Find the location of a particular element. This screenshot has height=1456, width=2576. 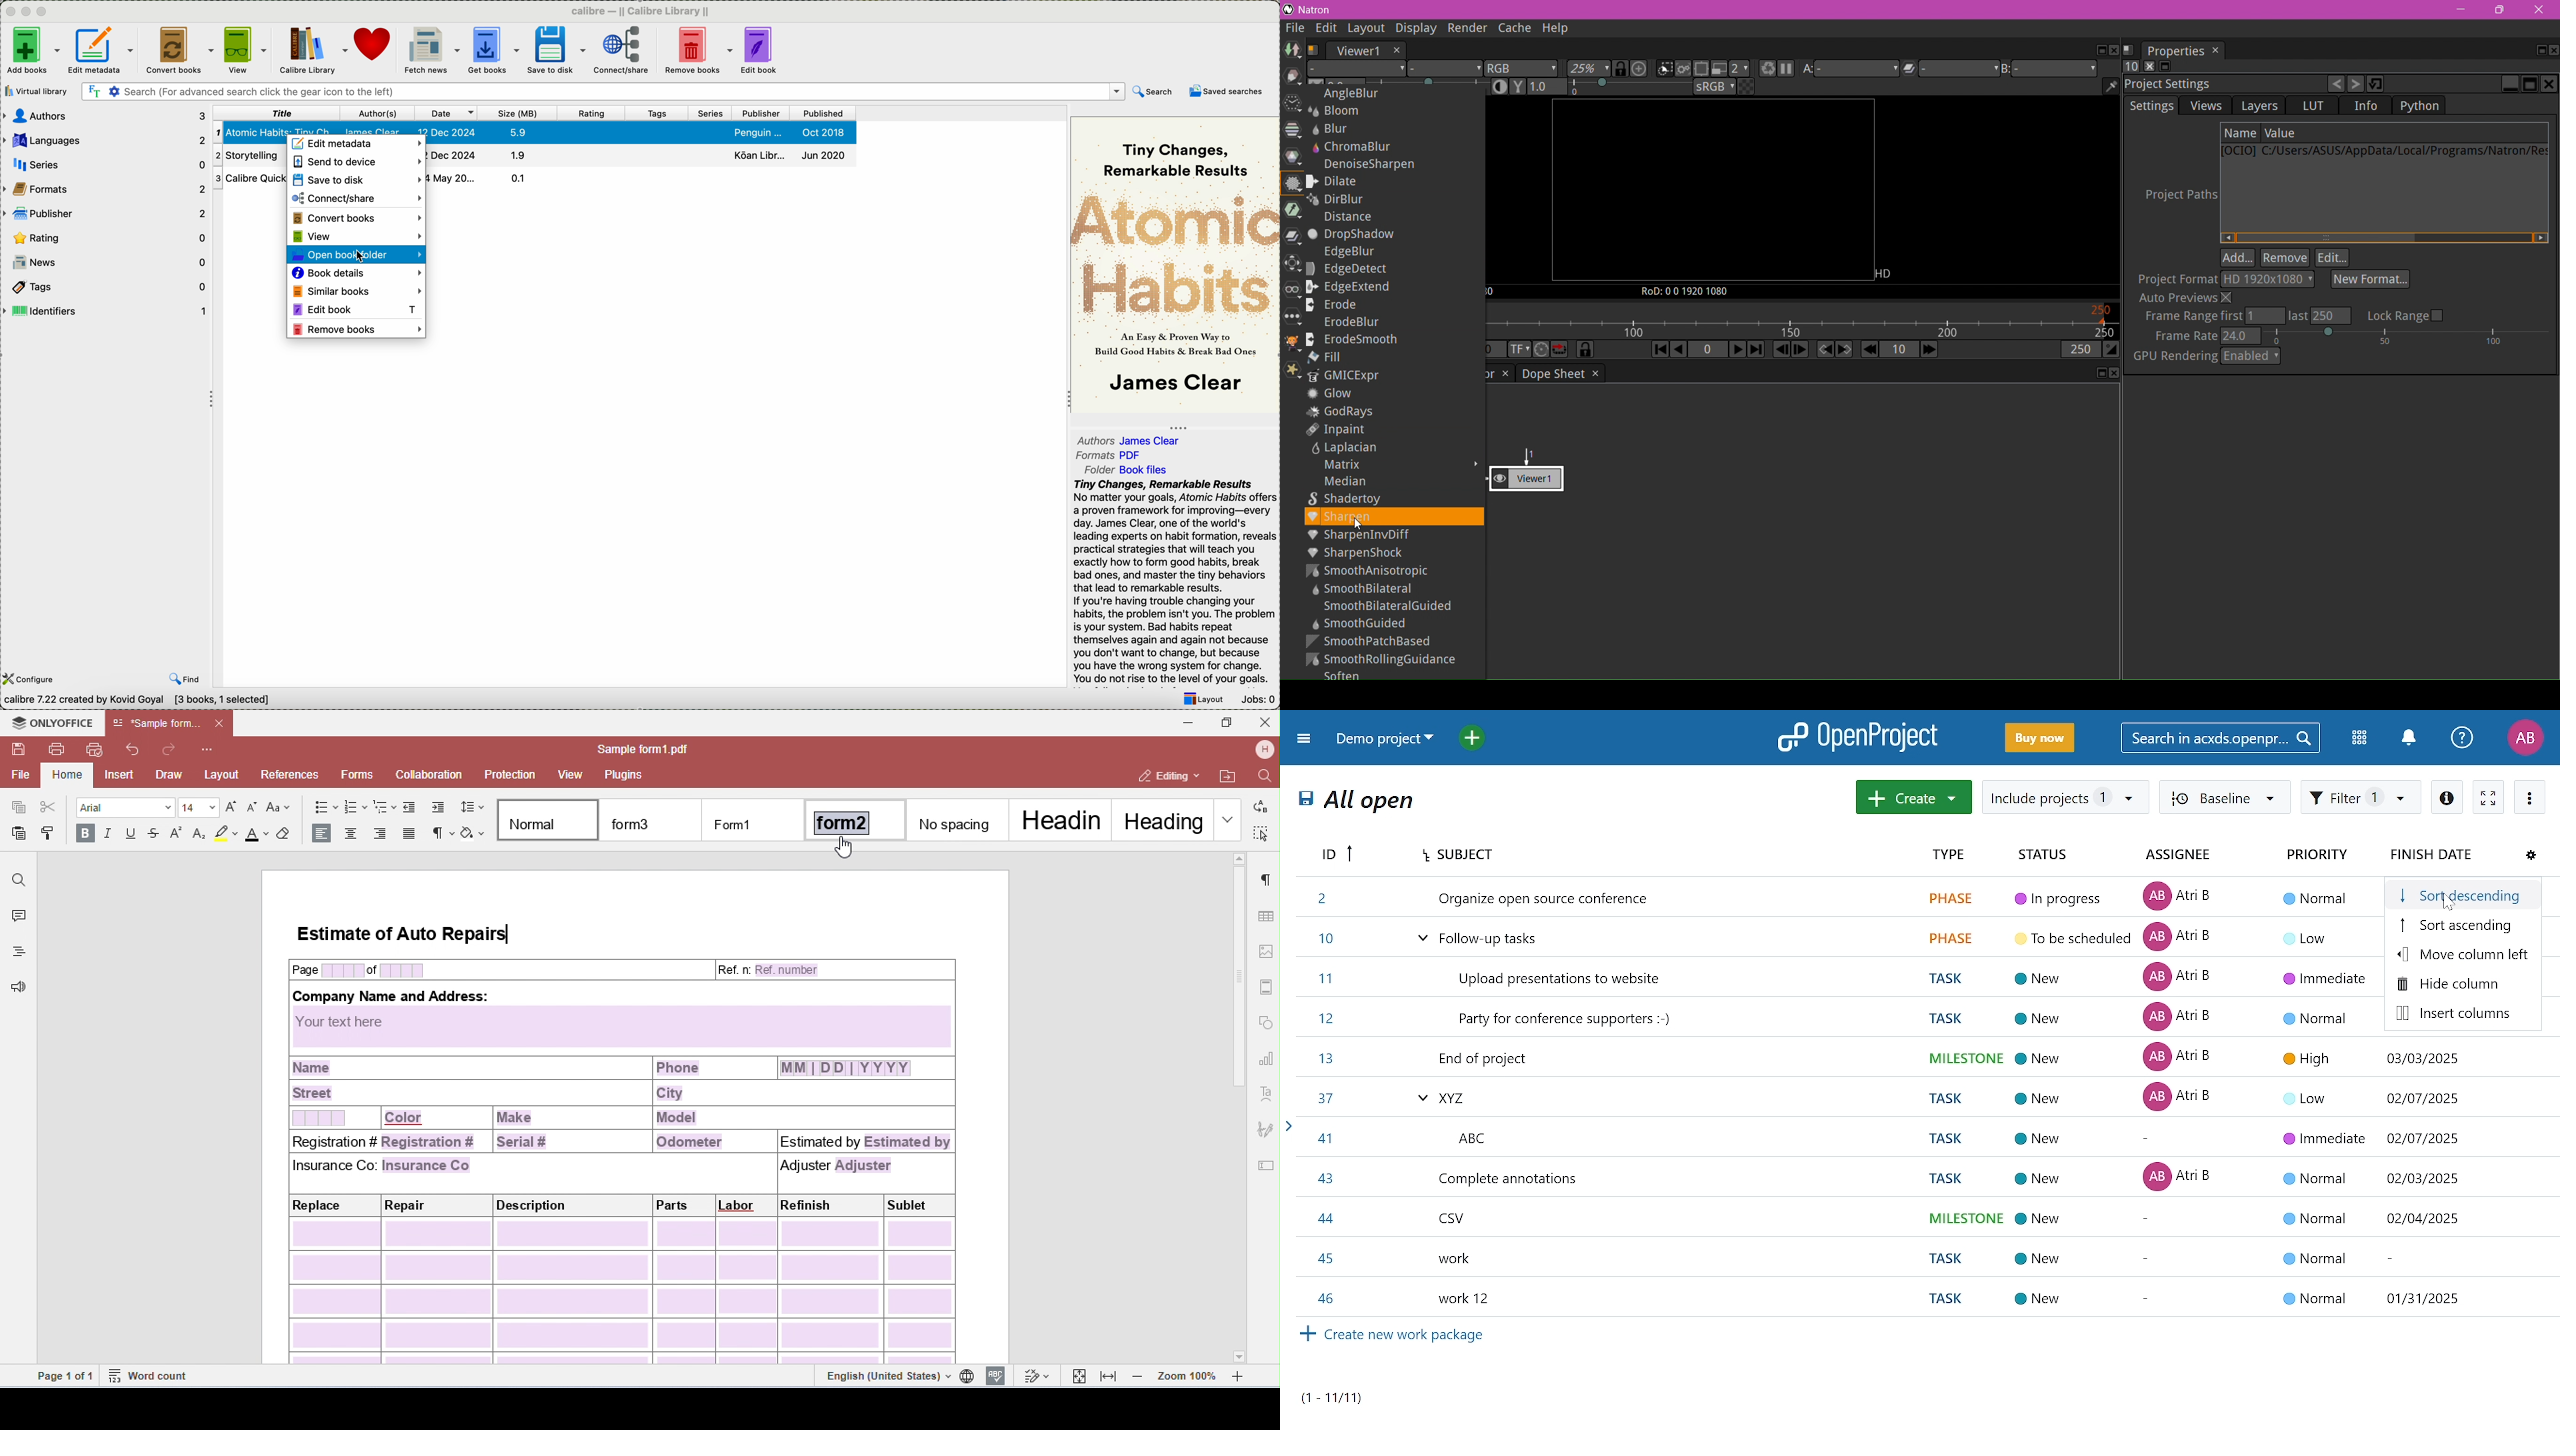

formats is located at coordinates (106, 188).